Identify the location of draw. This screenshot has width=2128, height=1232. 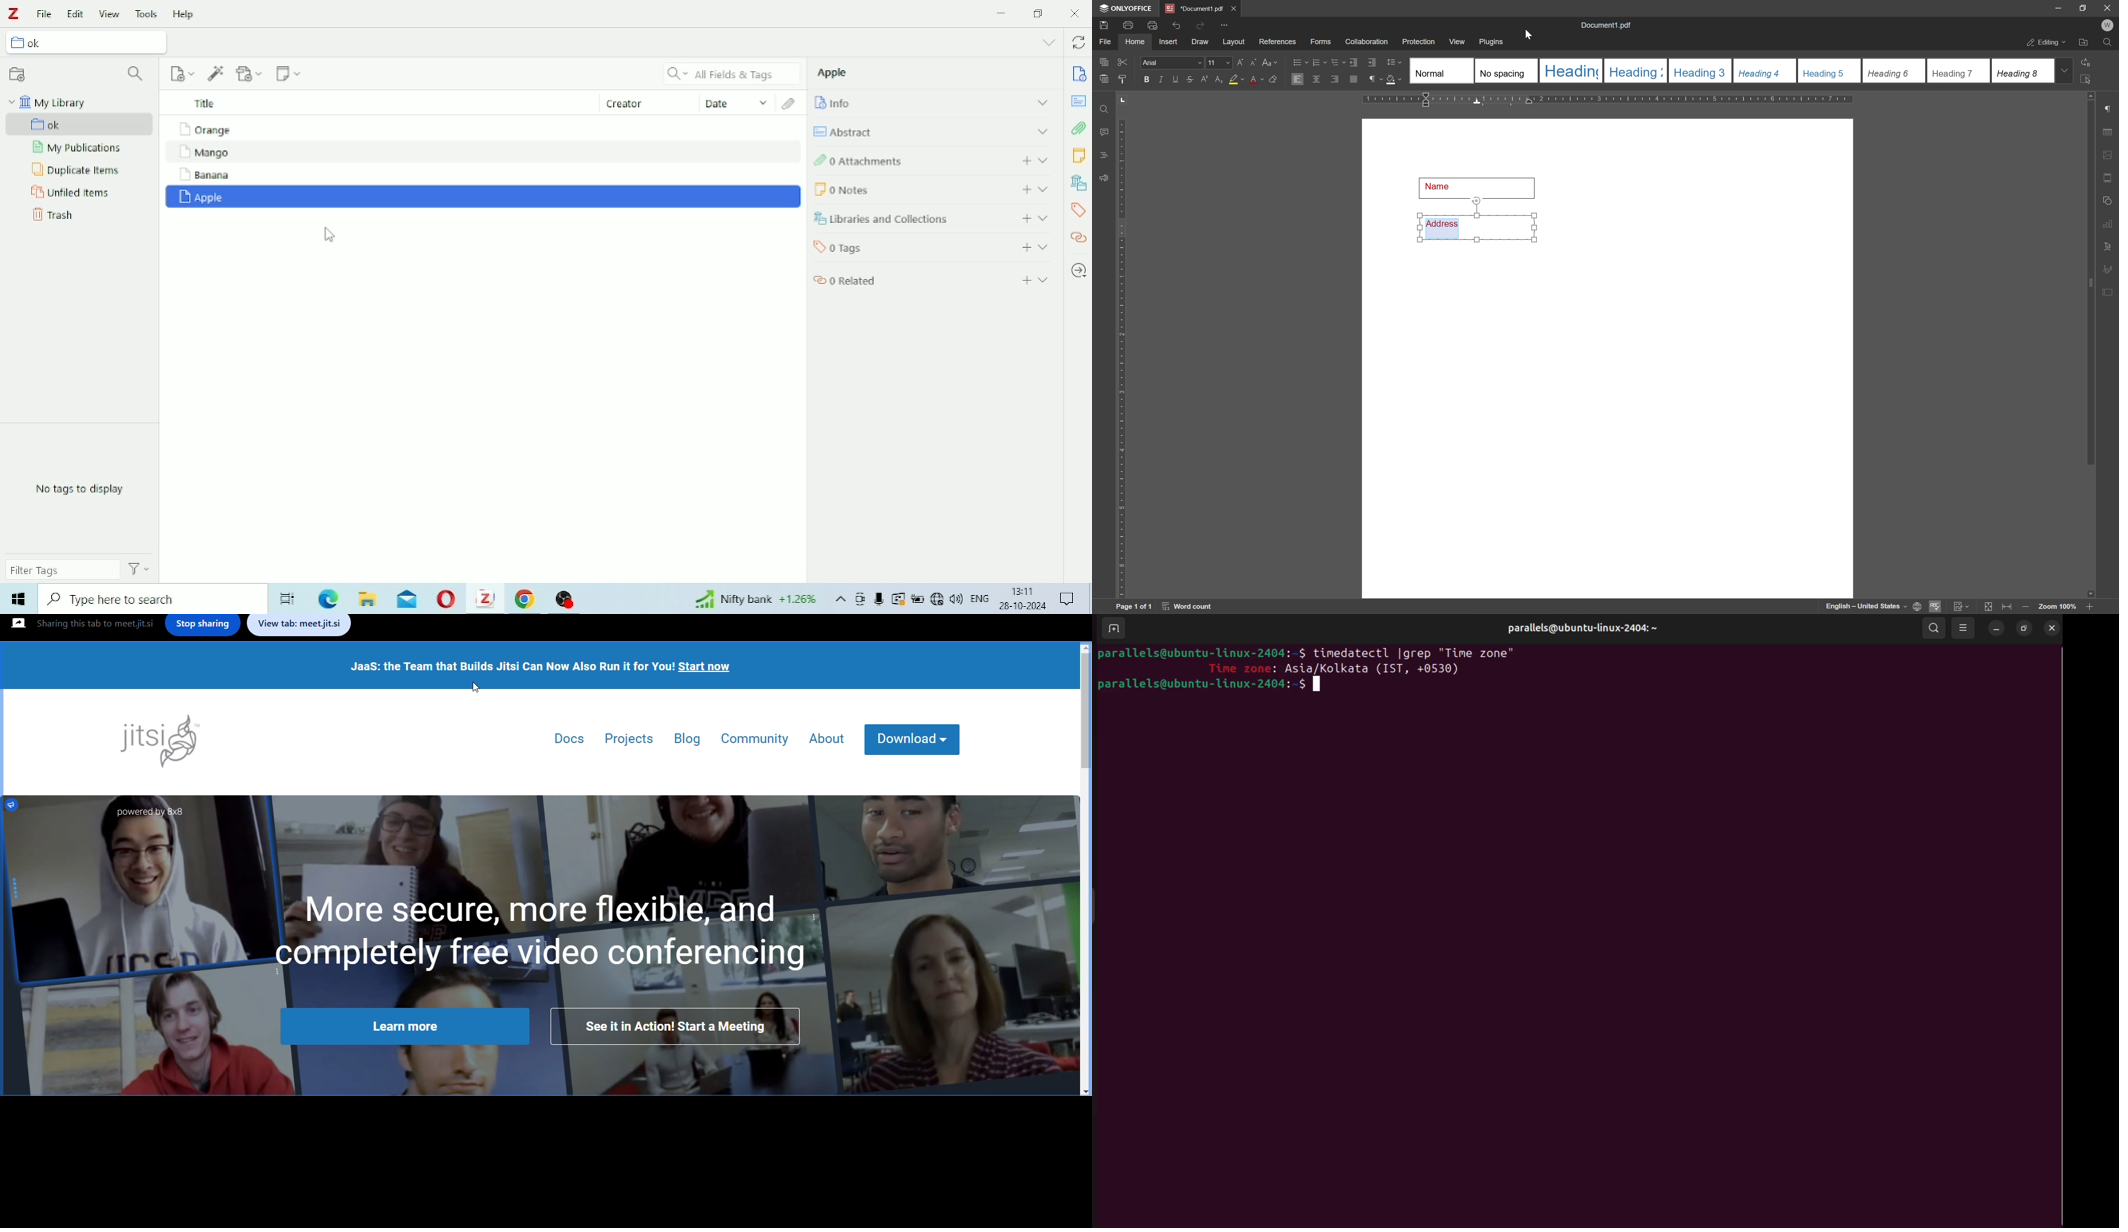
(1201, 42).